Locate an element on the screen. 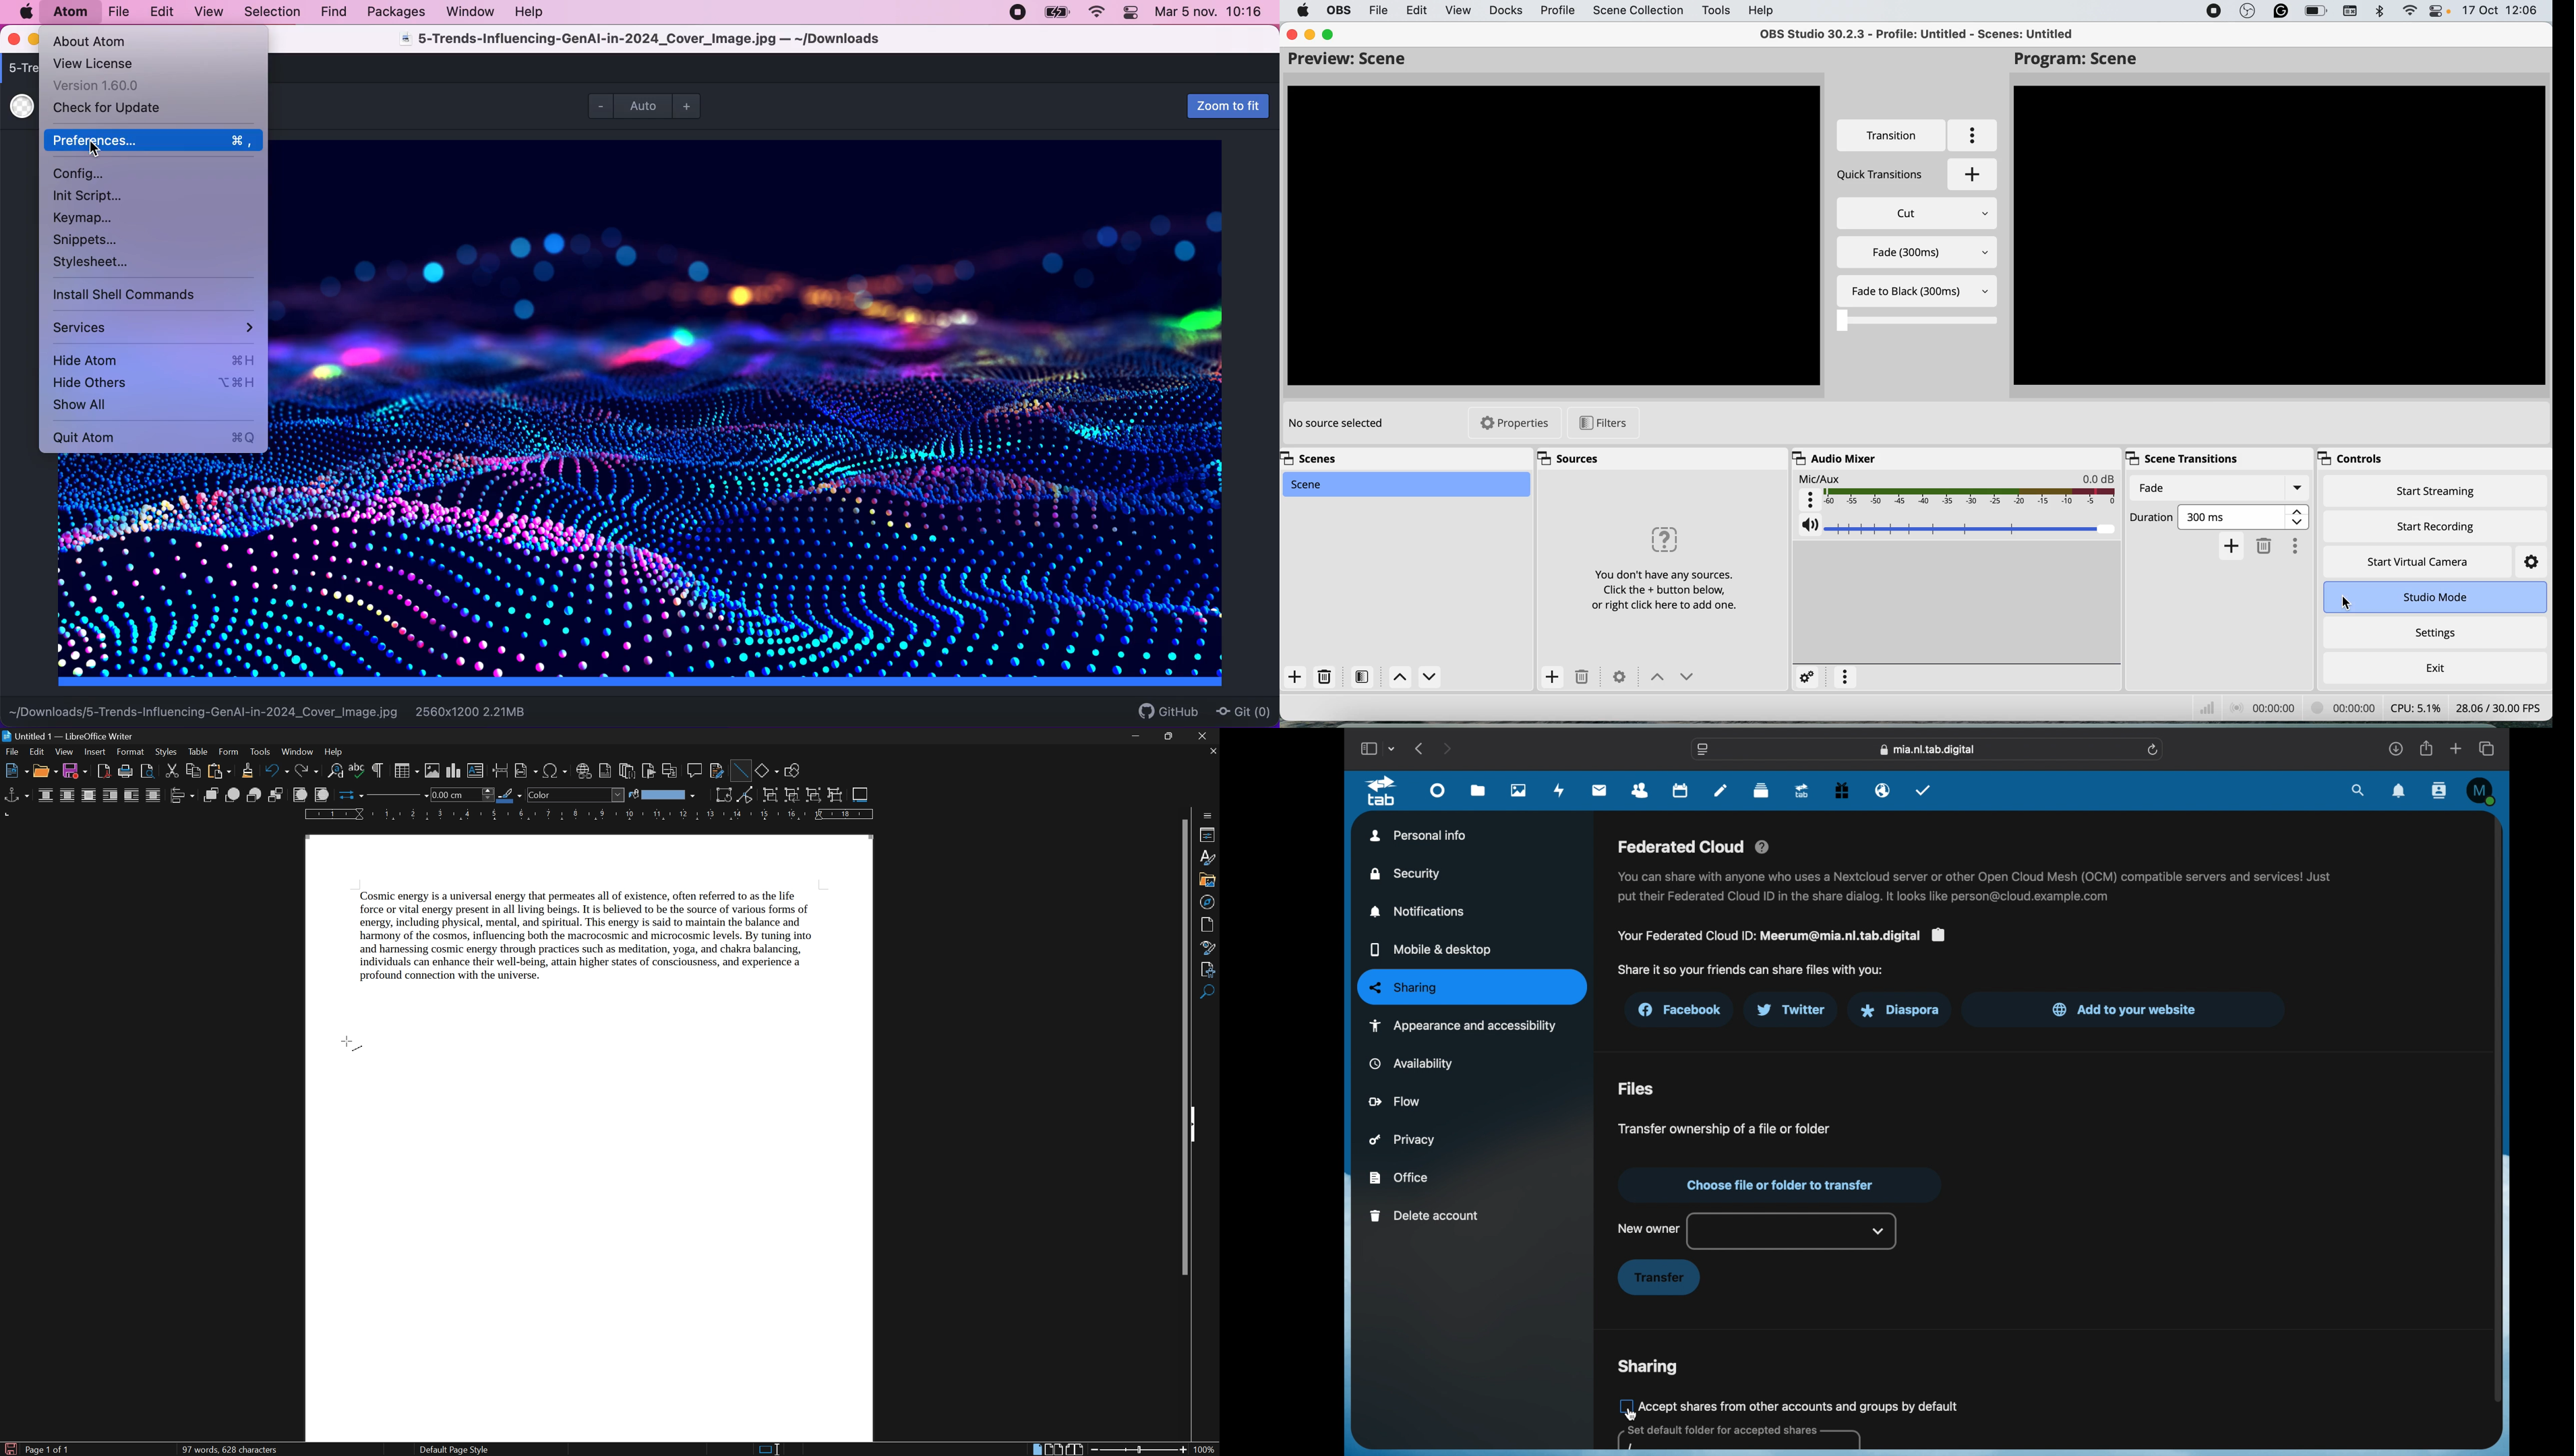  sharing  is located at coordinates (1473, 988).